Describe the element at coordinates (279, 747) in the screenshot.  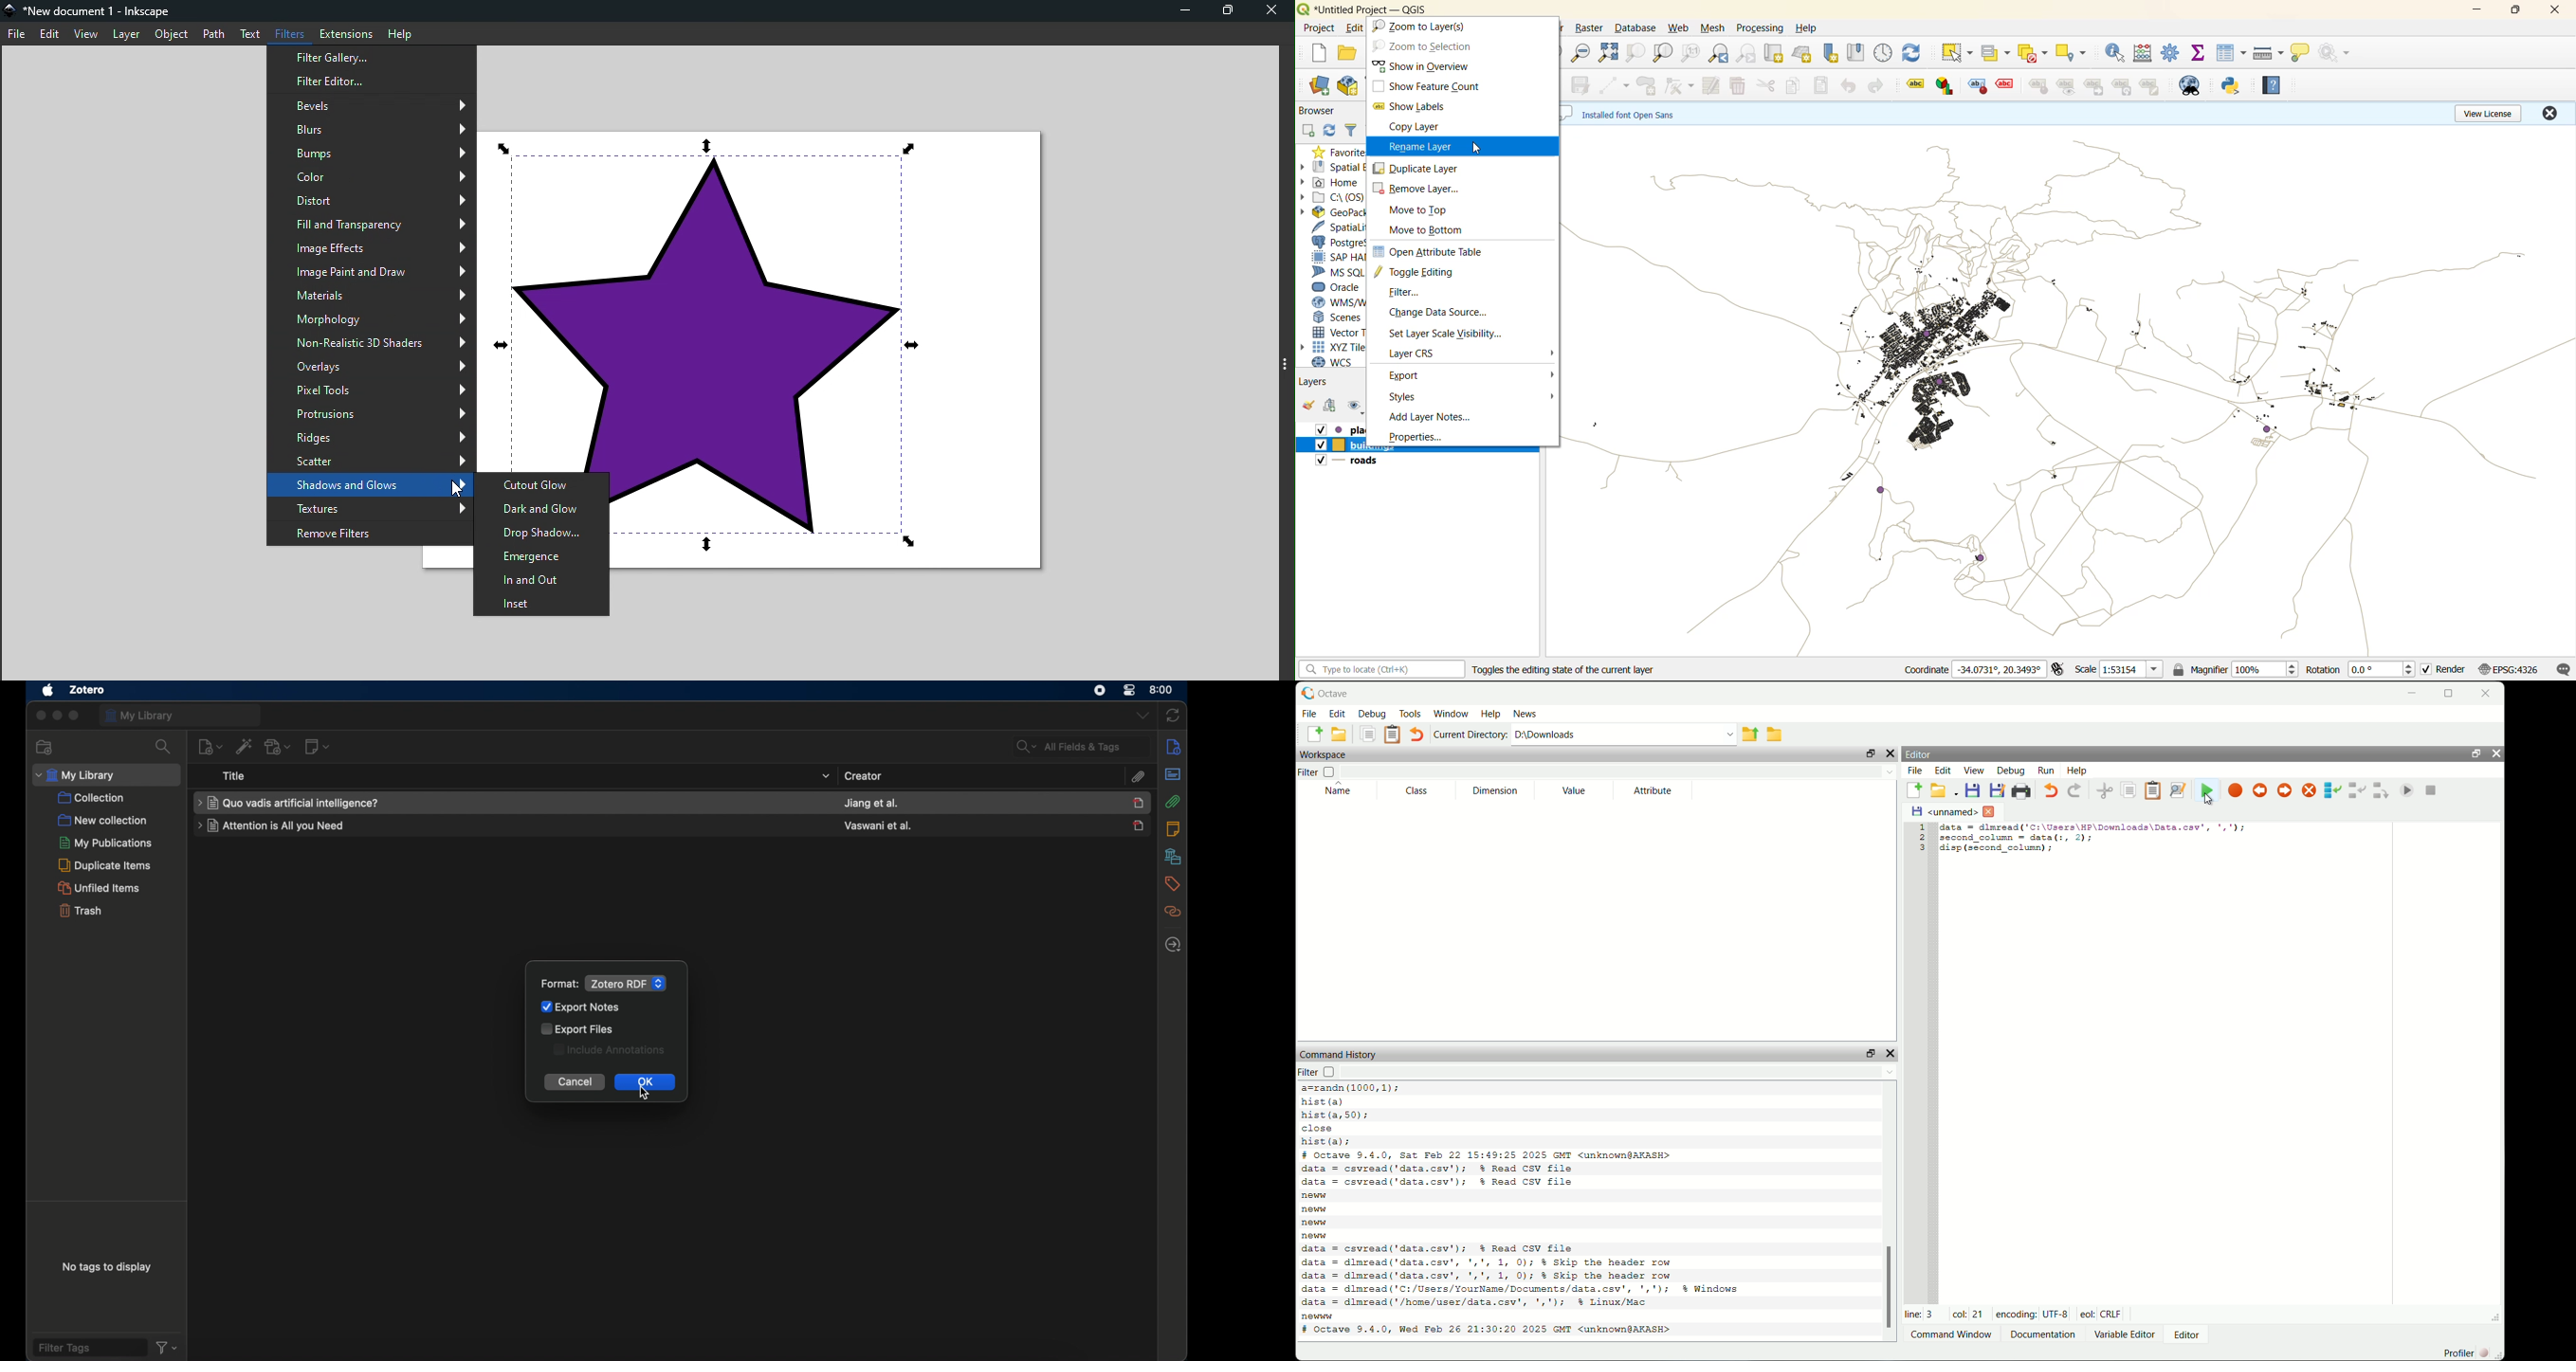
I see `add attachment` at that location.